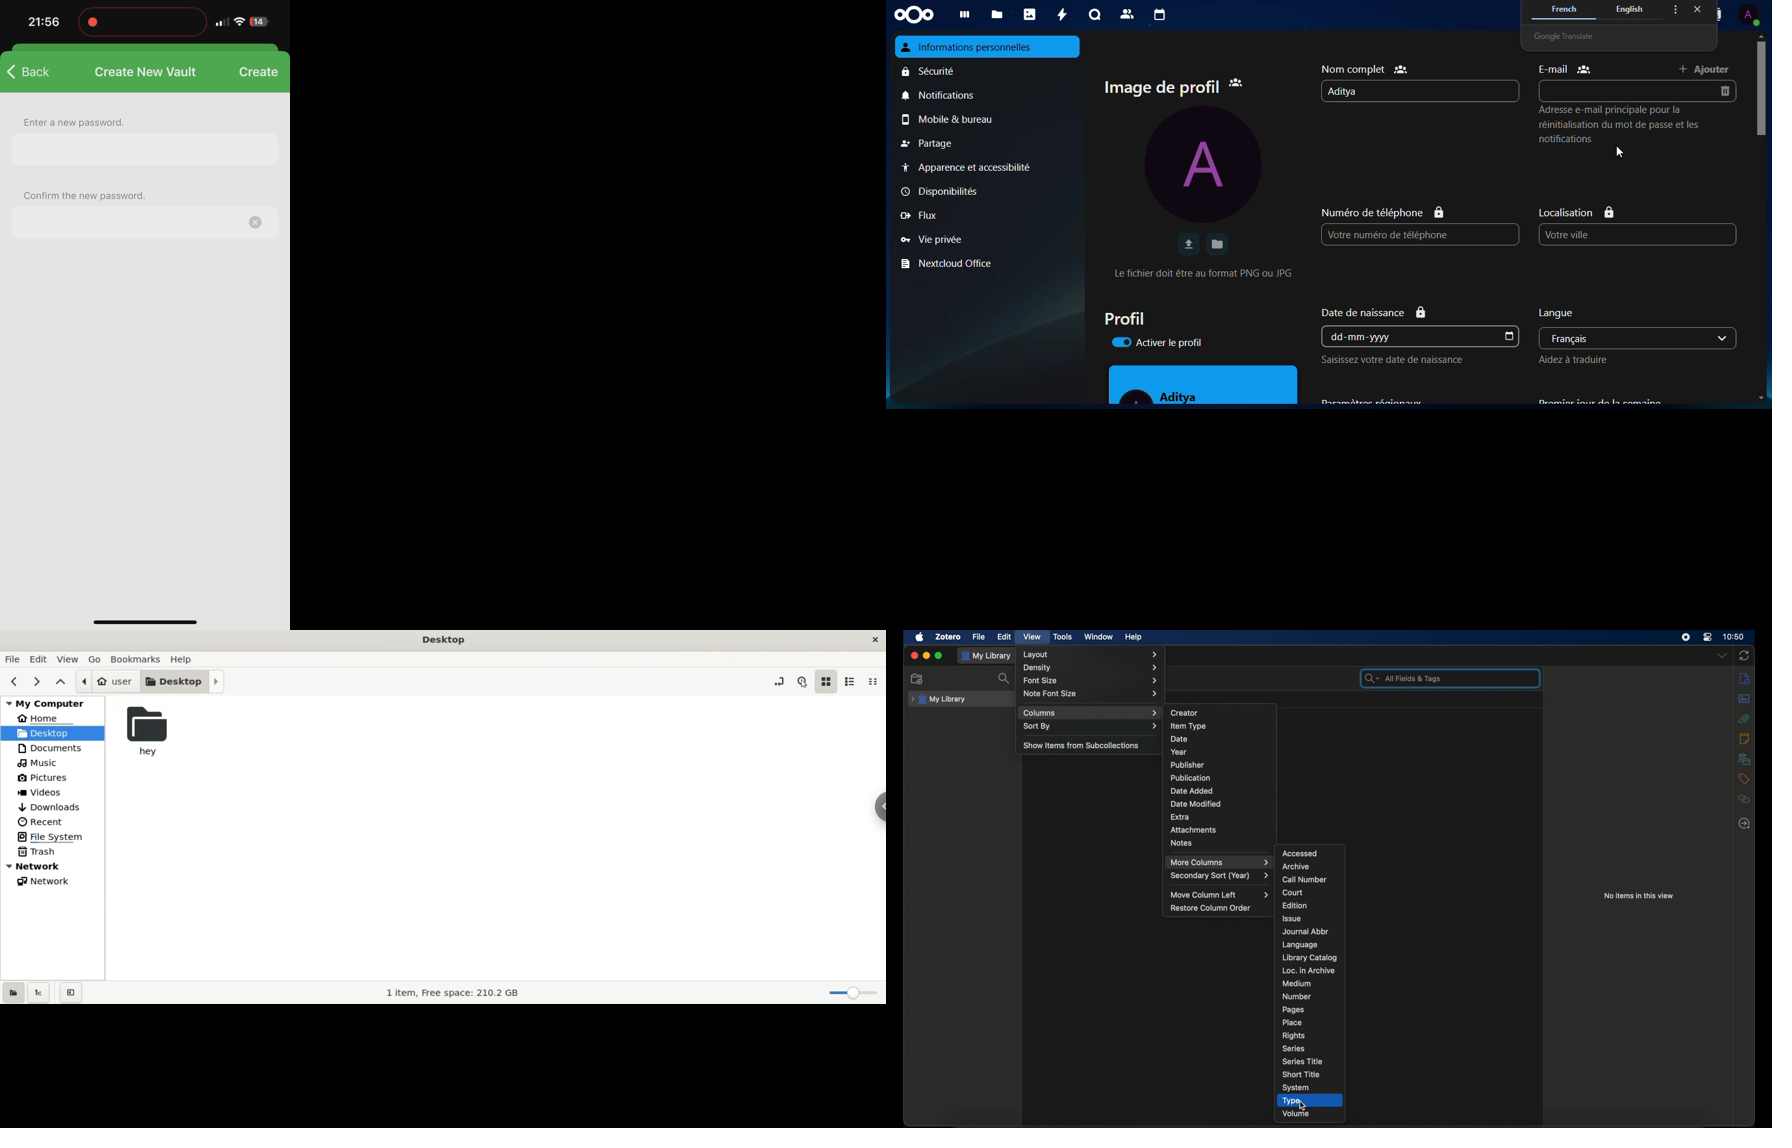  I want to click on search bar, so click(1401, 678).